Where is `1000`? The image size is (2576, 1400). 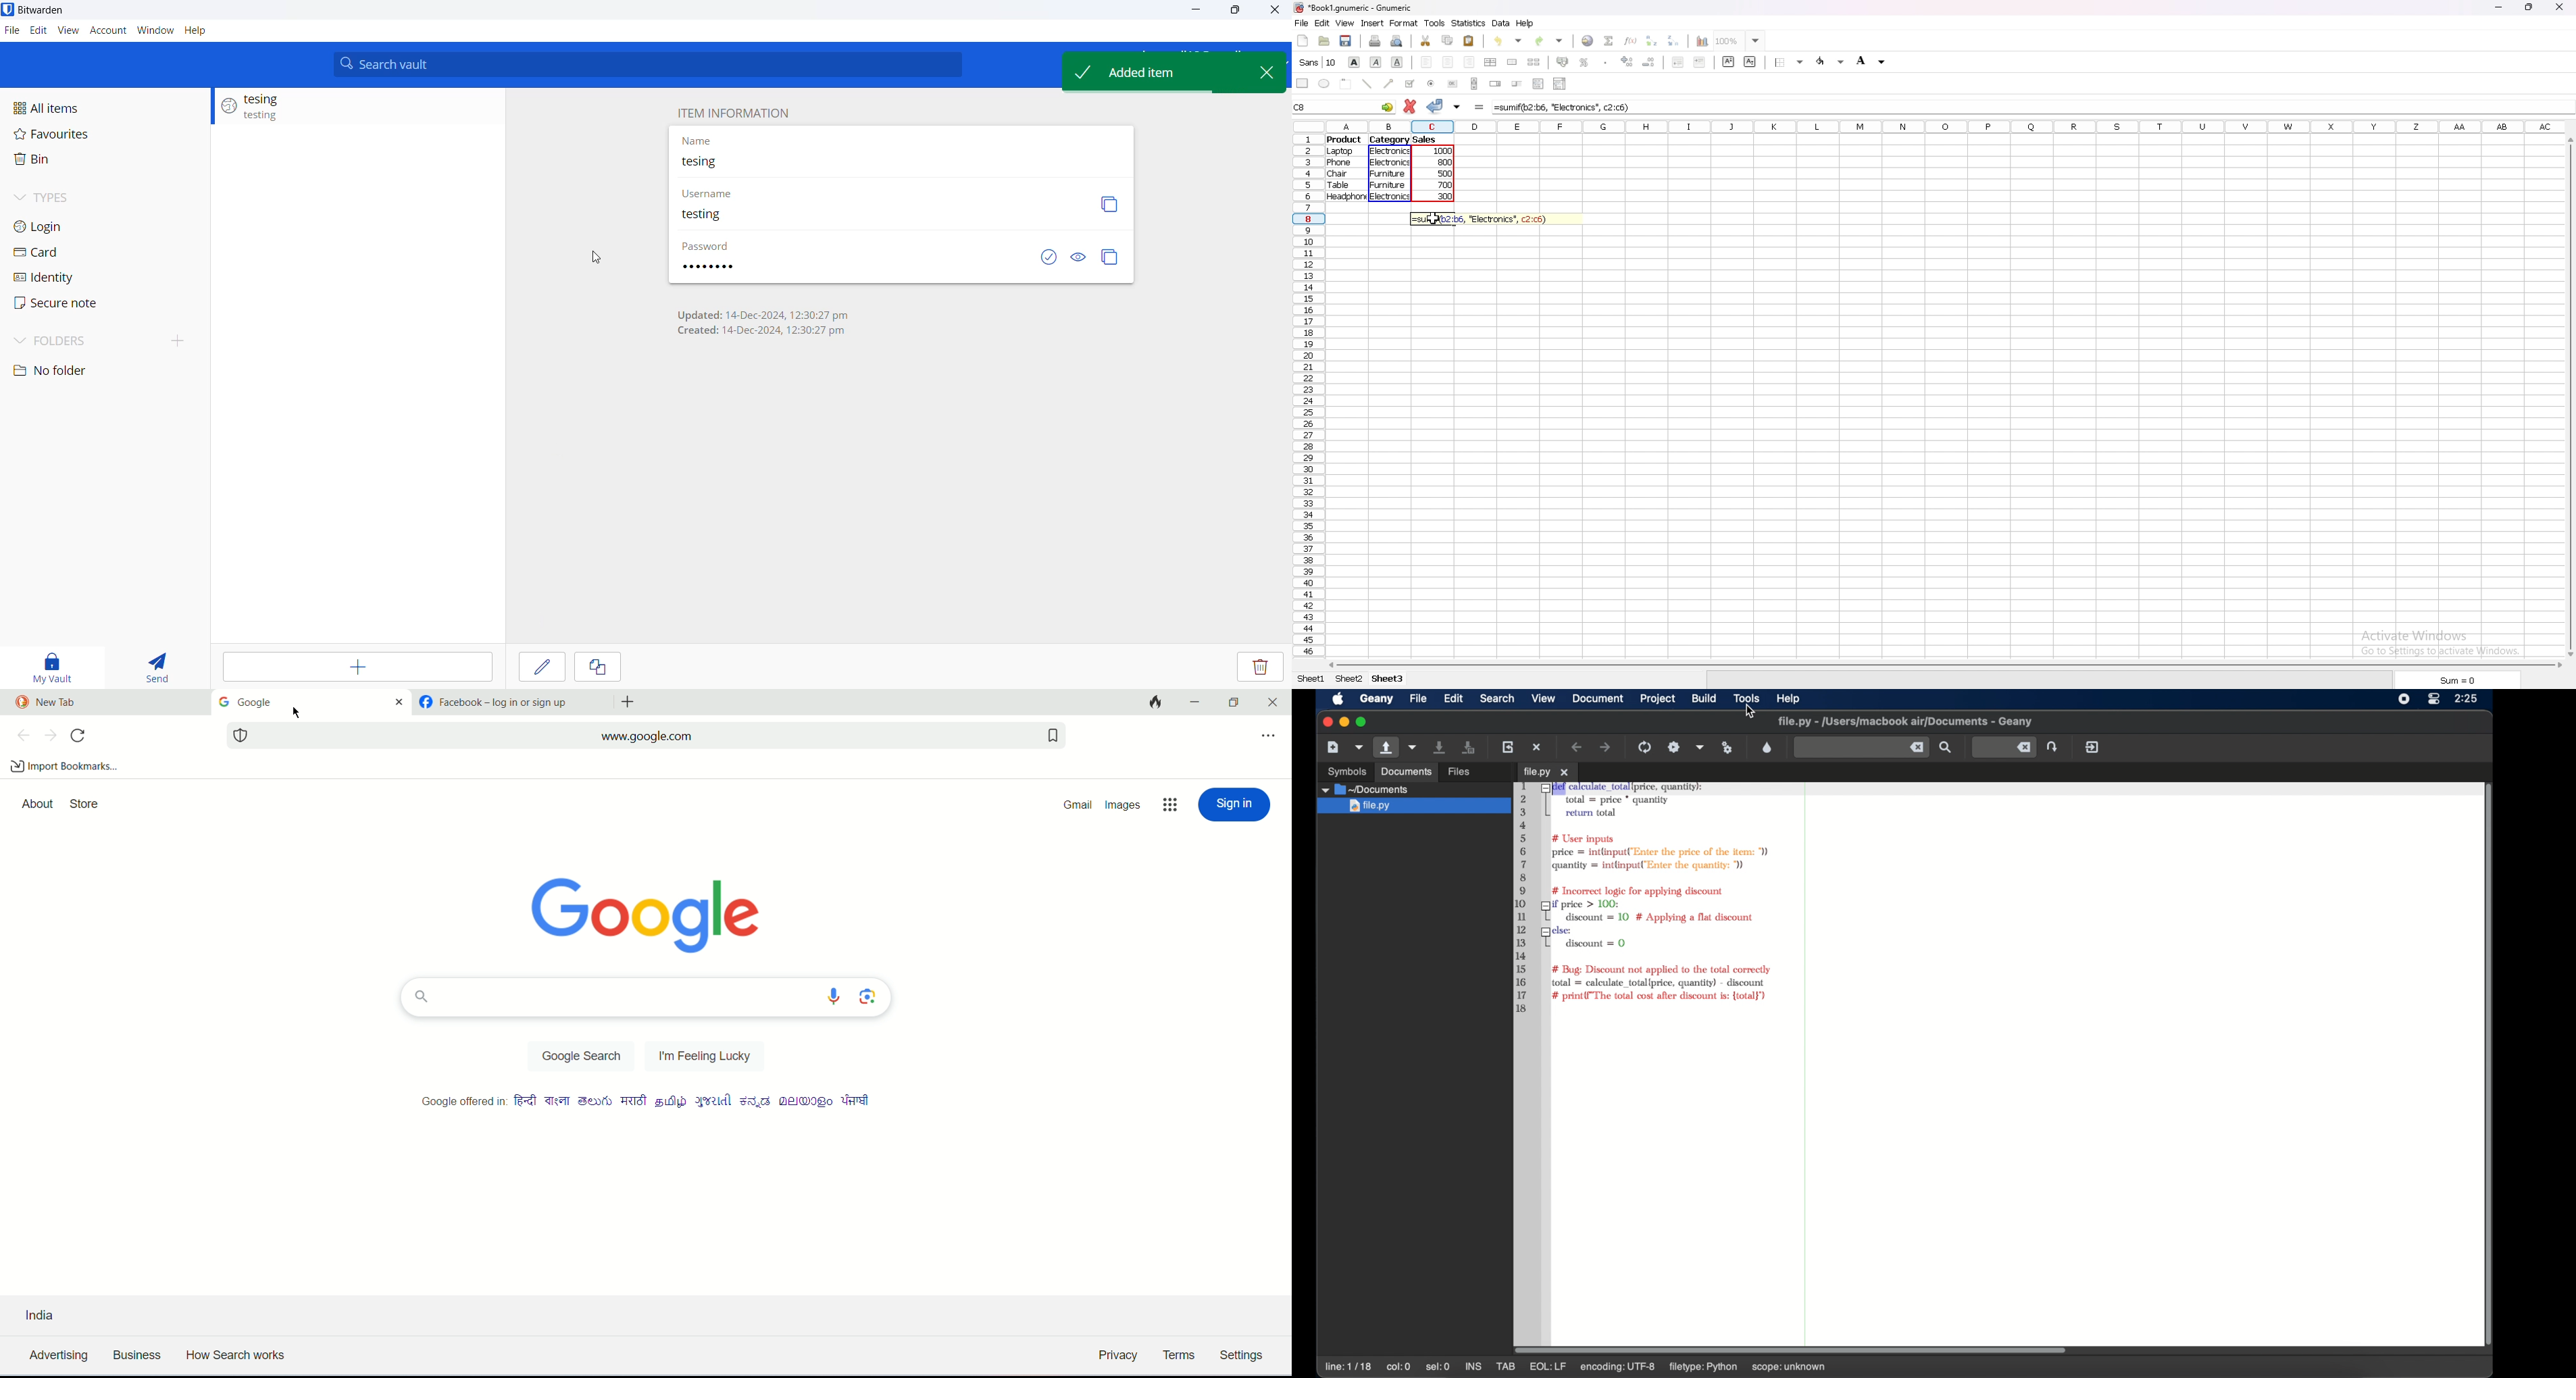
1000 is located at coordinates (1444, 152).